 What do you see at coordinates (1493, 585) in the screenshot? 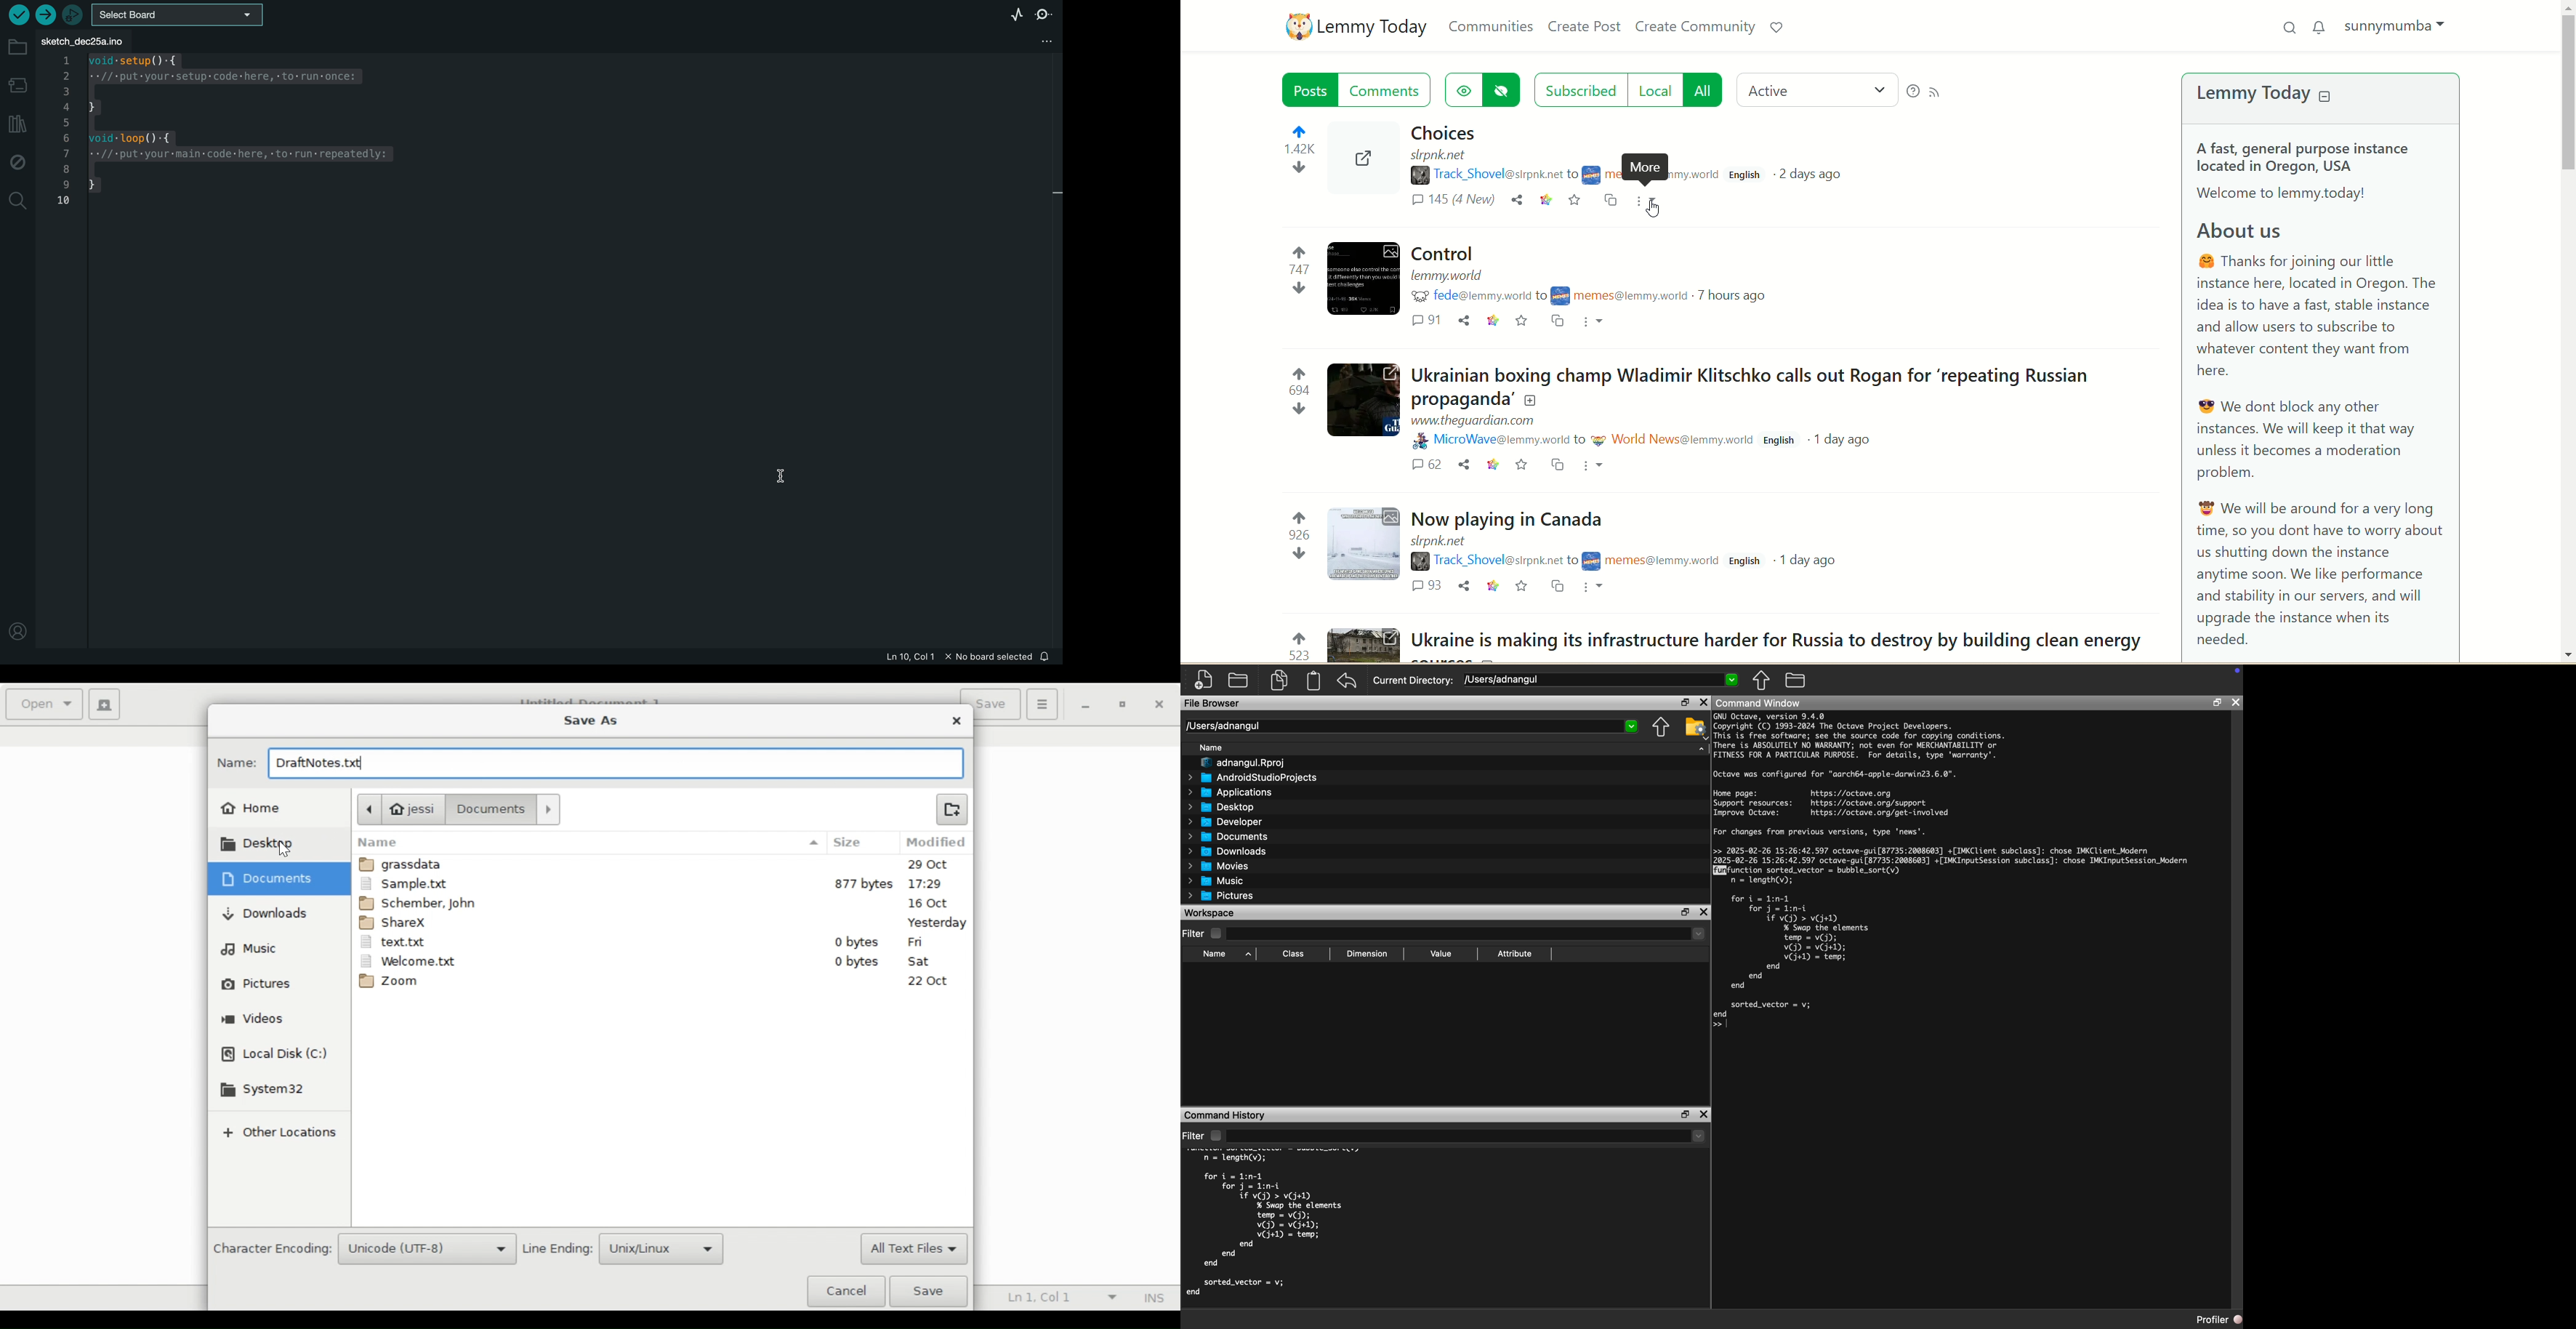
I see `link` at bounding box center [1493, 585].